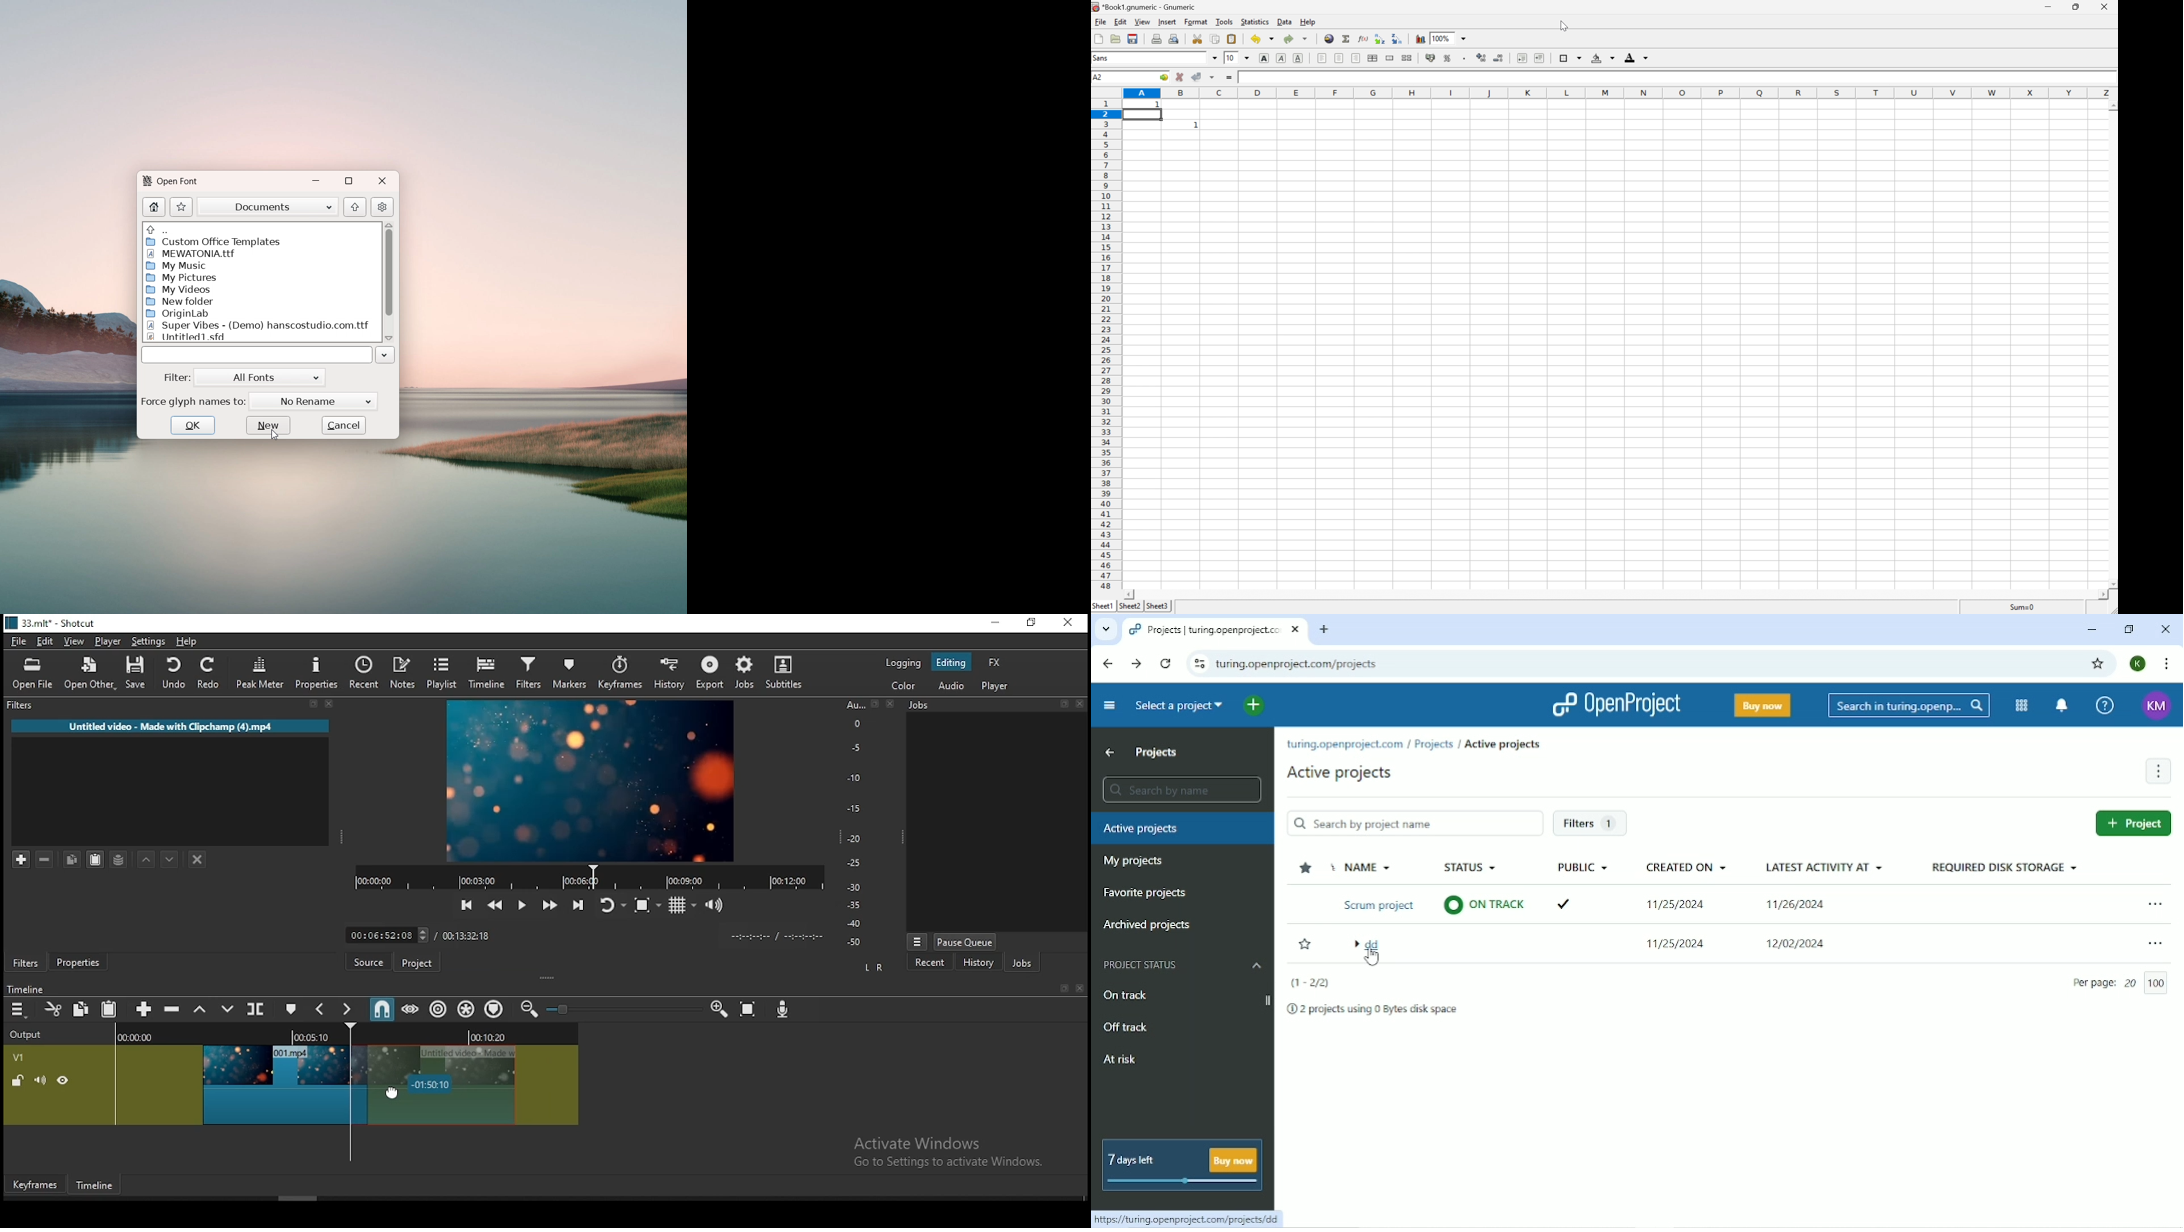 This screenshot has width=2184, height=1232. What do you see at coordinates (1178, 706) in the screenshot?
I see `Select a project` at bounding box center [1178, 706].